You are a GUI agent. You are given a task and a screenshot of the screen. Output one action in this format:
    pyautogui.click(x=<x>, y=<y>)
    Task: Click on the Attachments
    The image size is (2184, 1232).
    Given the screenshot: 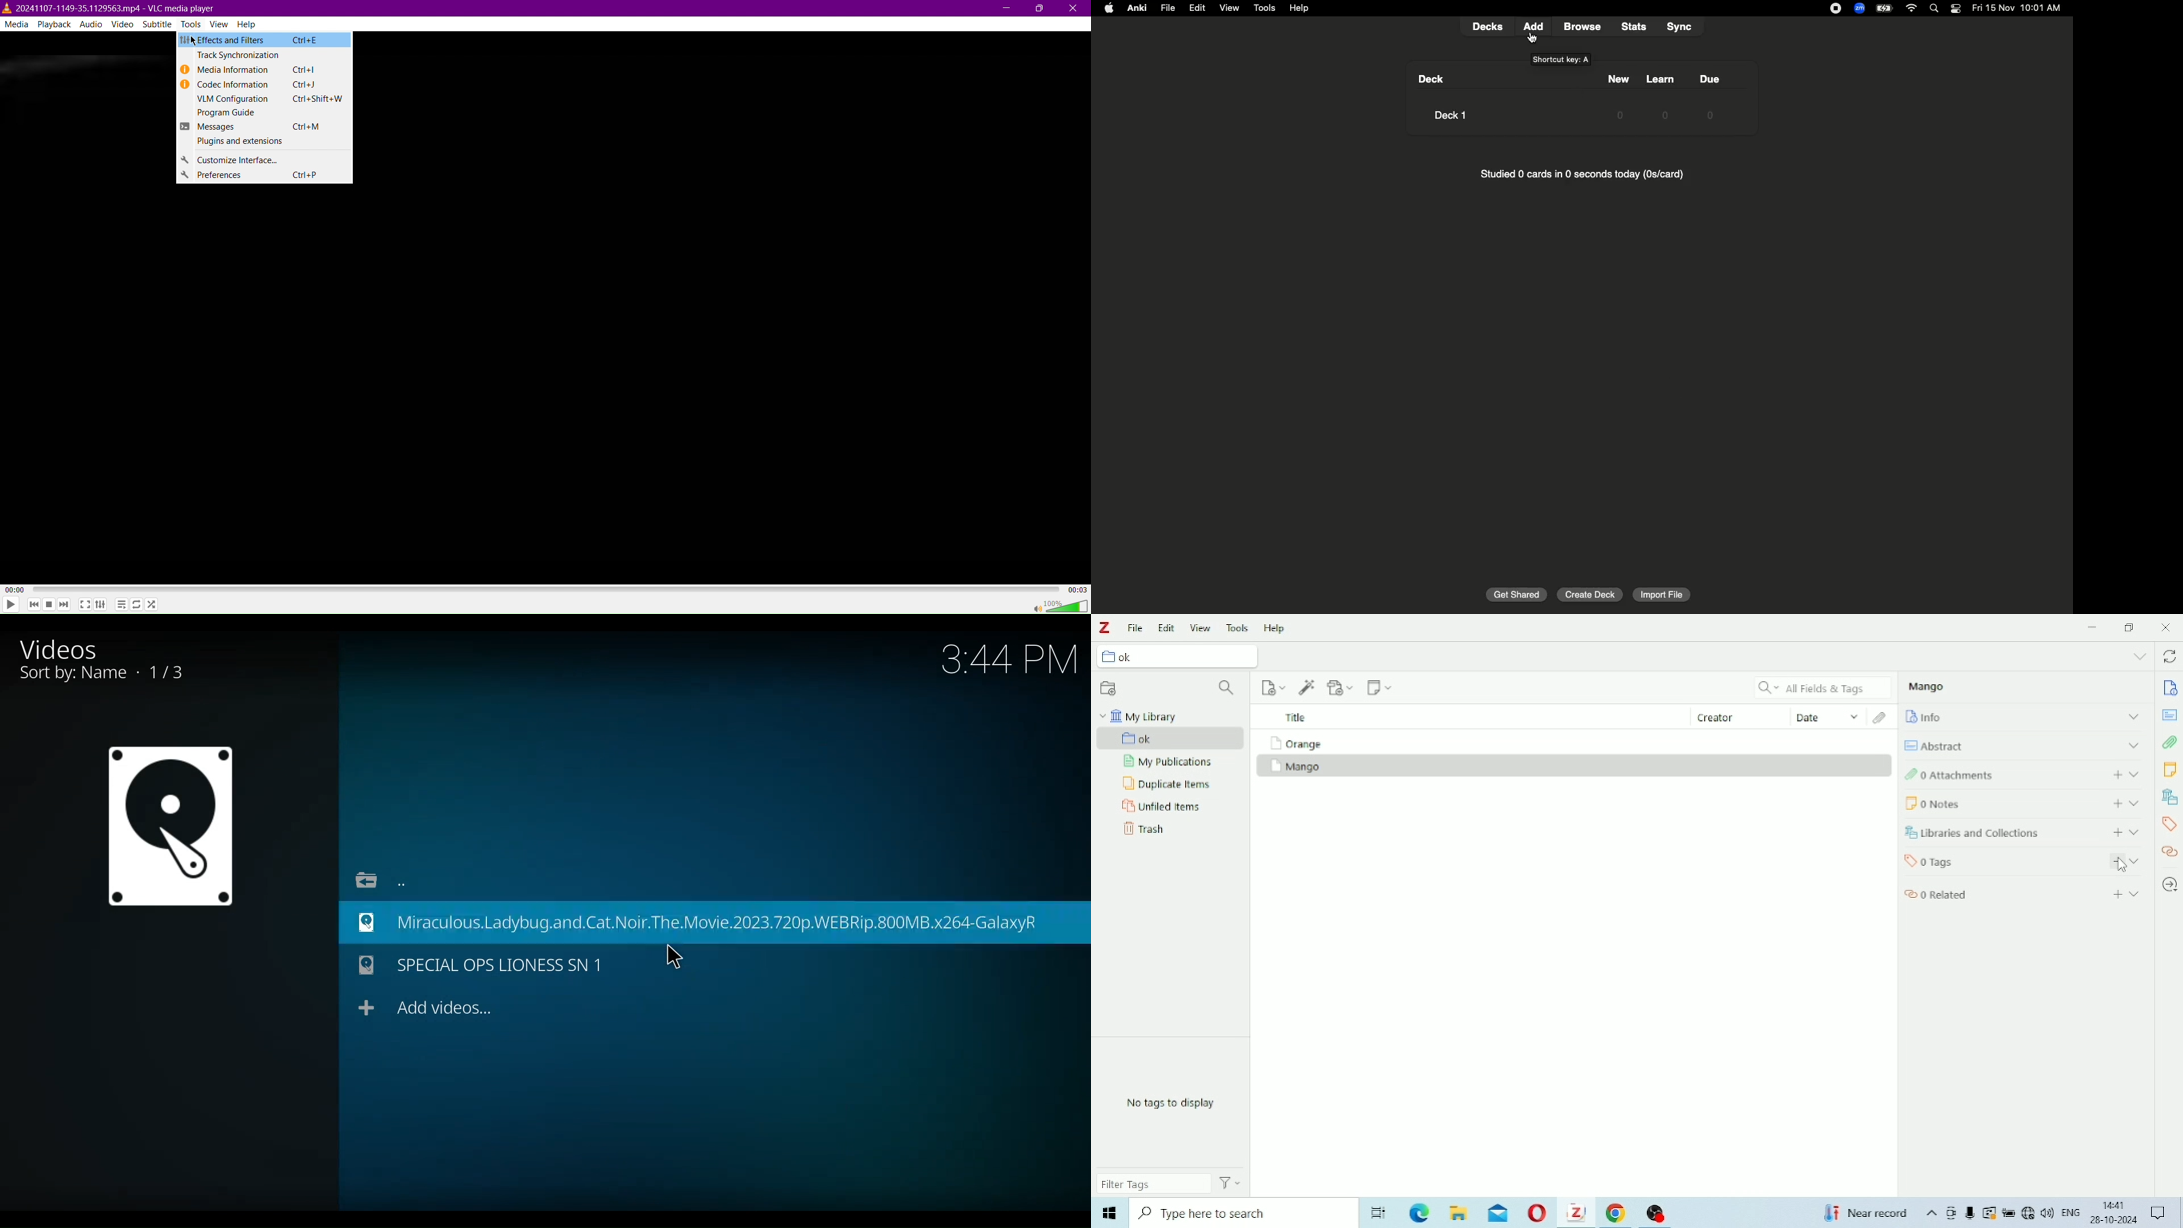 What is the action you would take?
    pyautogui.click(x=2170, y=742)
    